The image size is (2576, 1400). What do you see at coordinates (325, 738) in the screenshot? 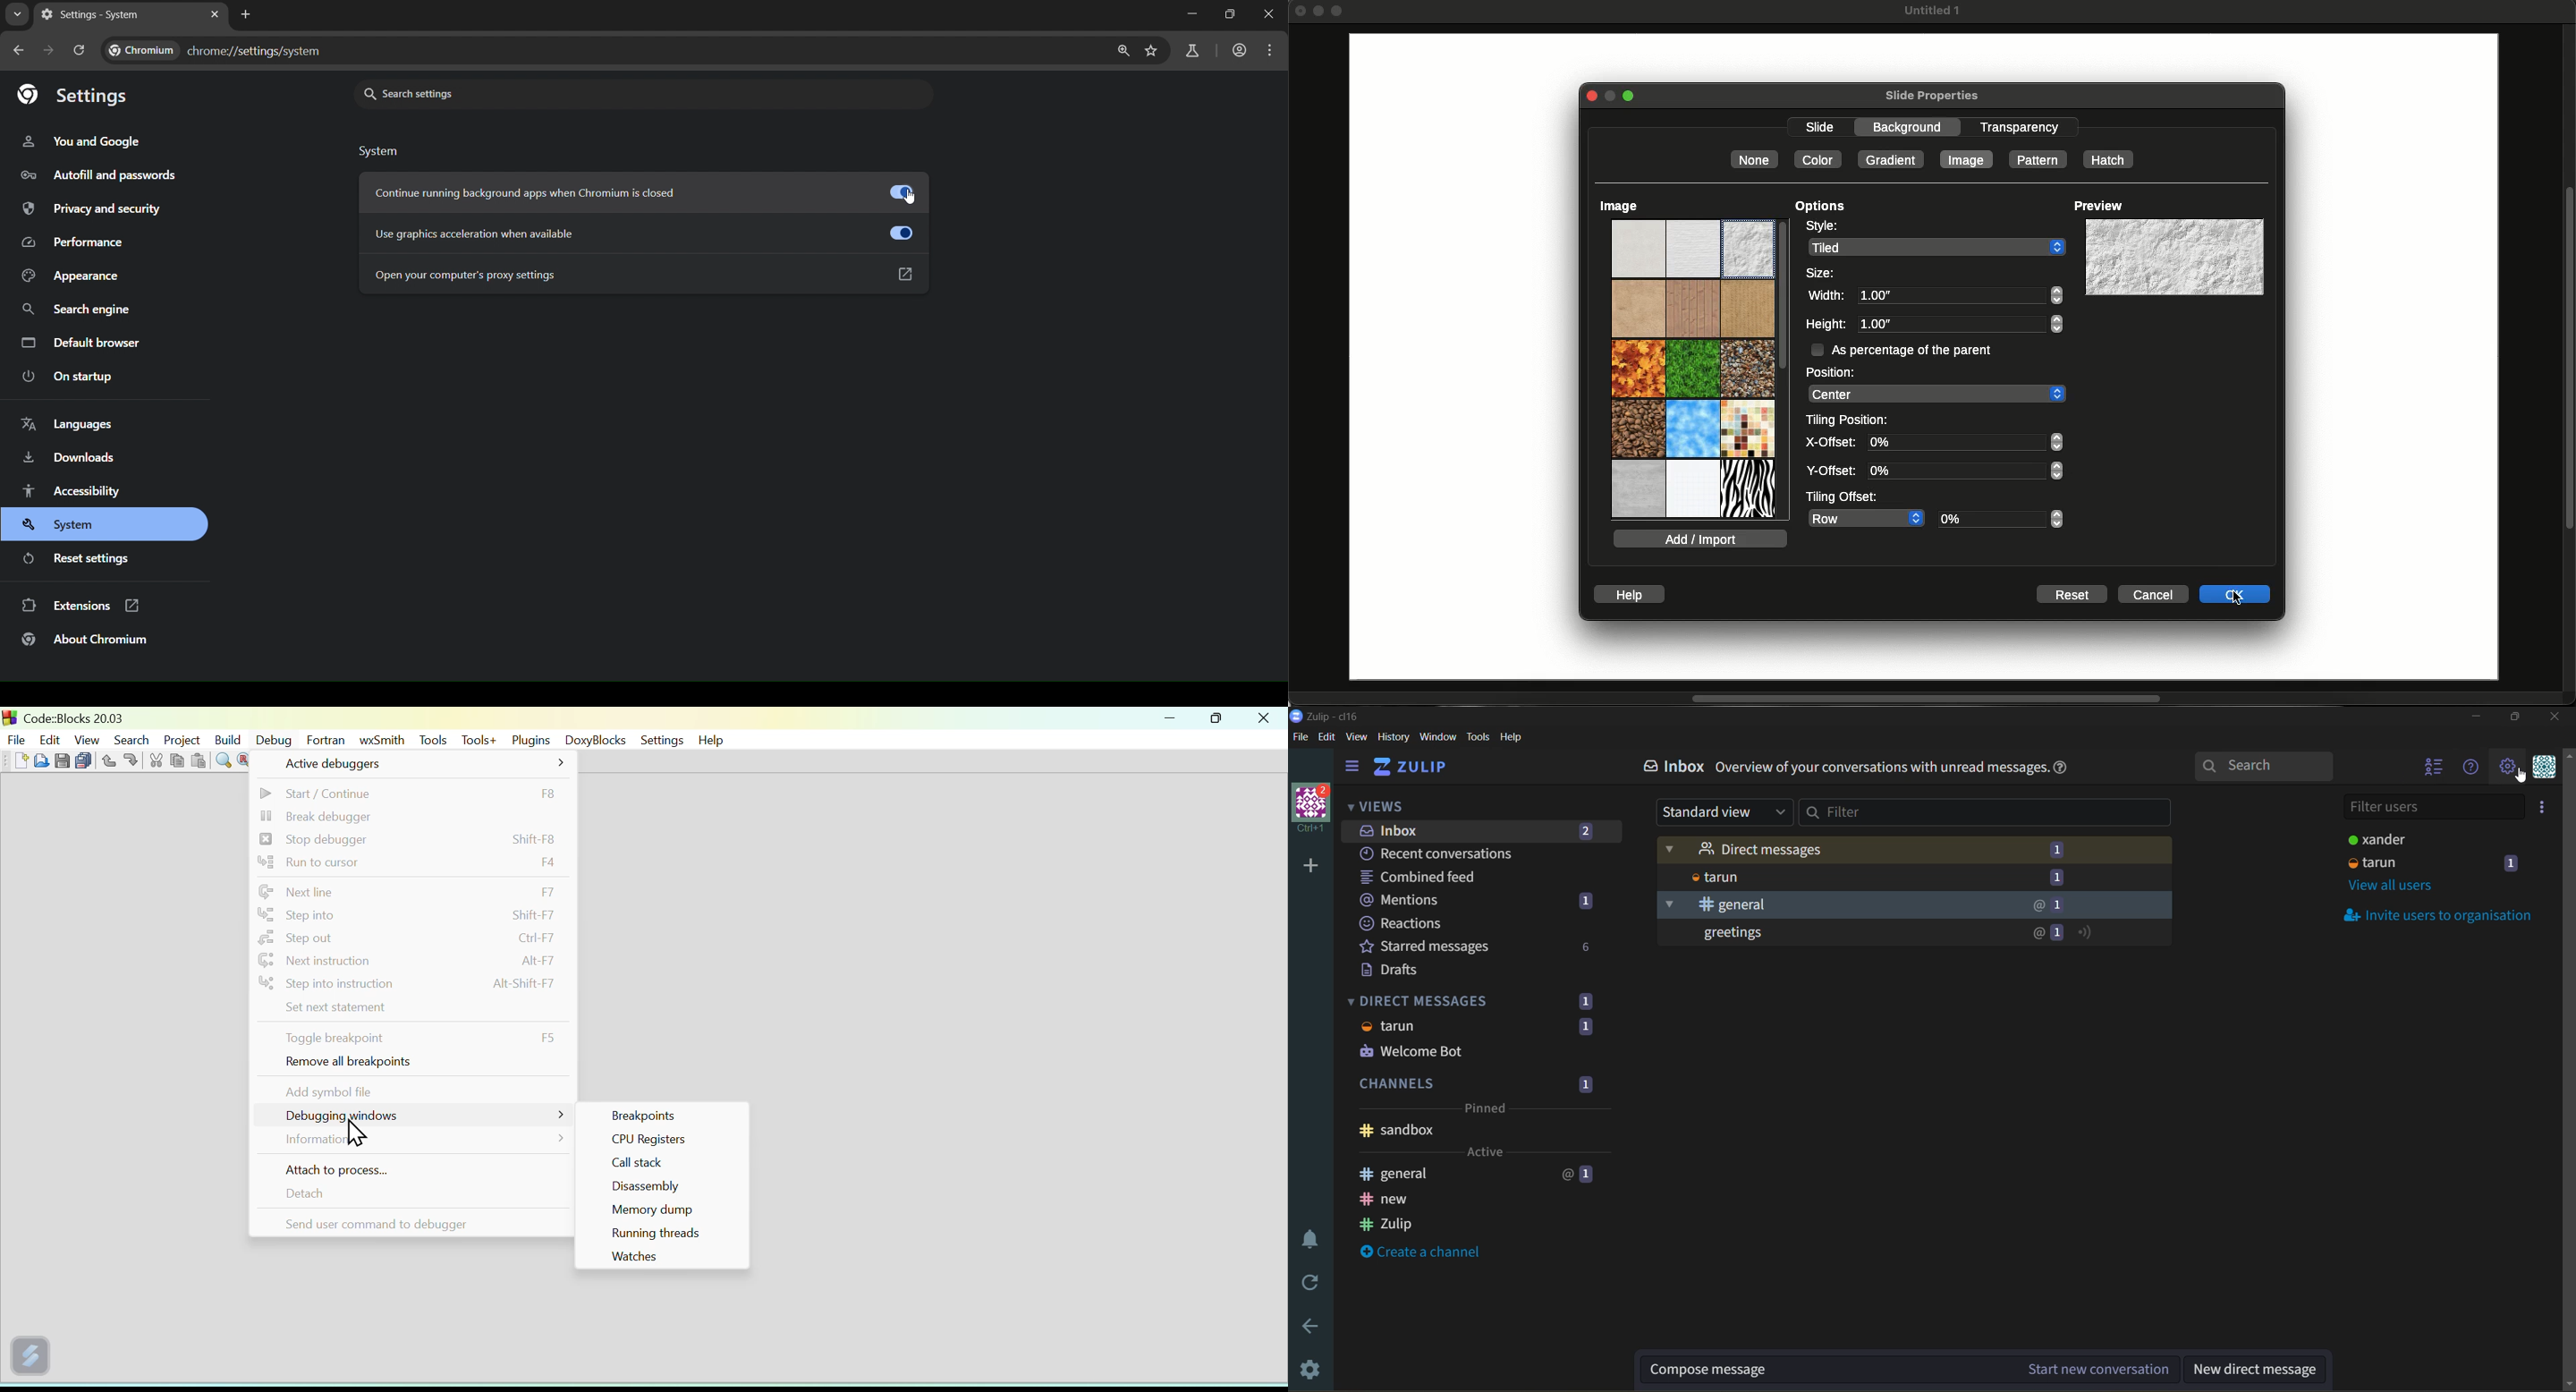
I see `Fortran` at bounding box center [325, 738].